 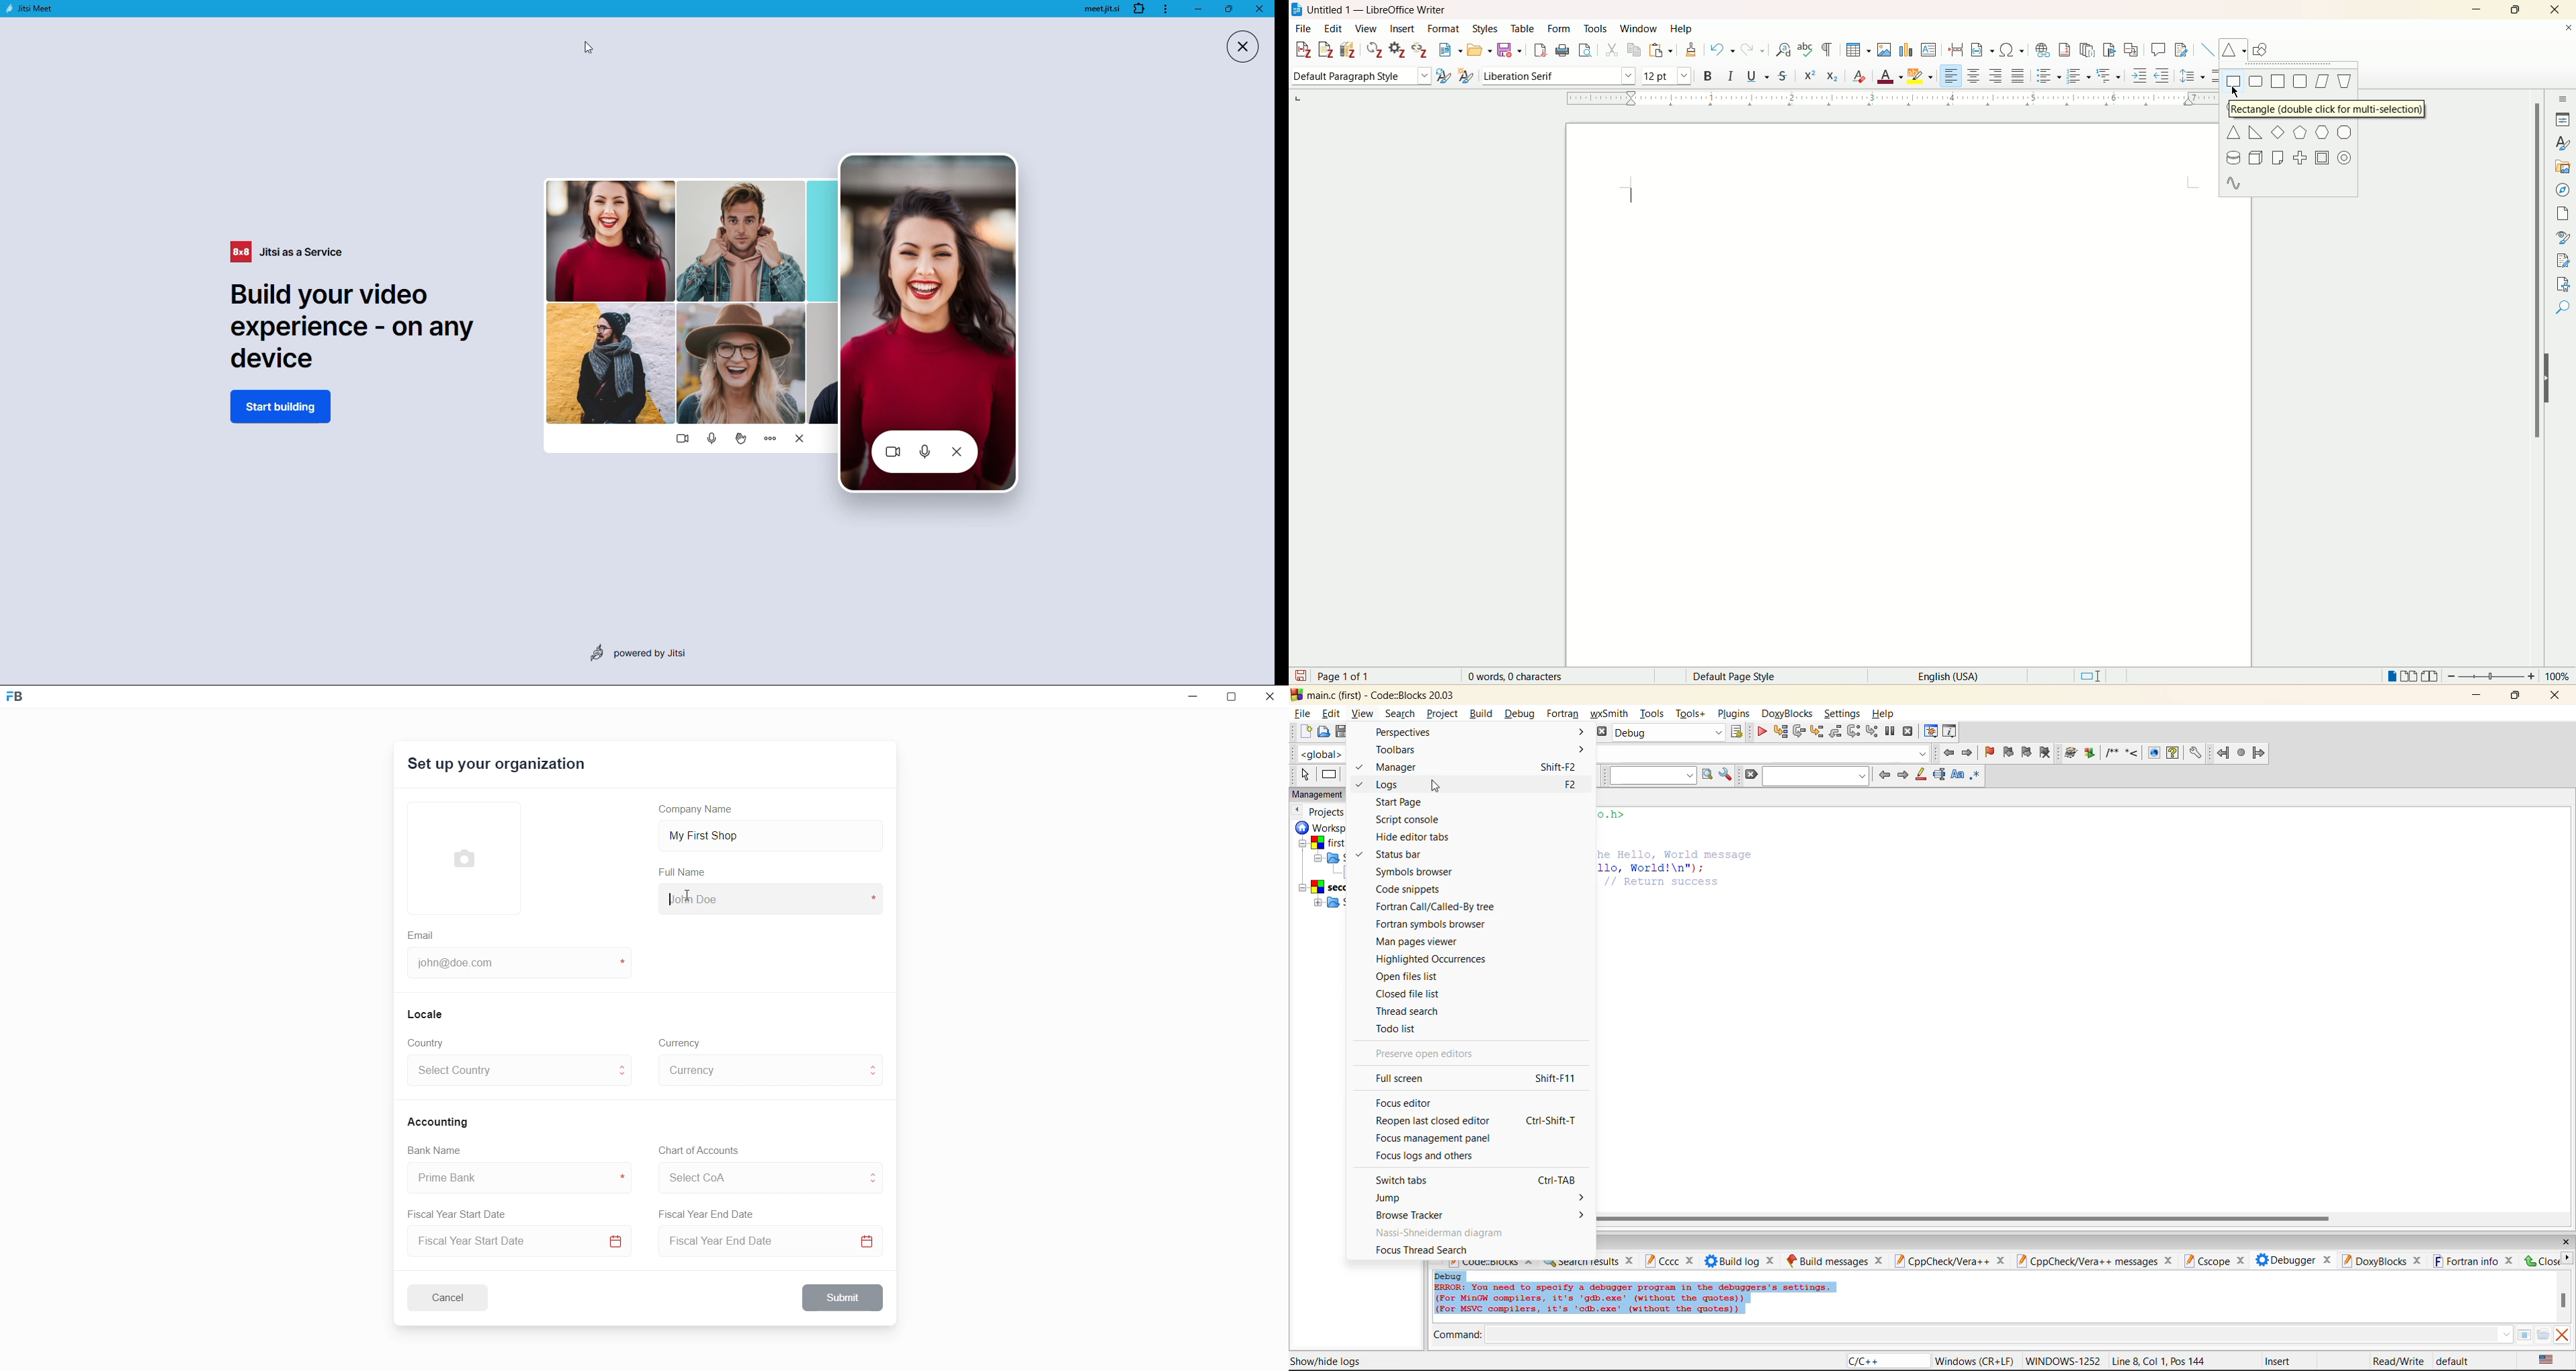 I want to click on setting, so click(x=2196, y=754).